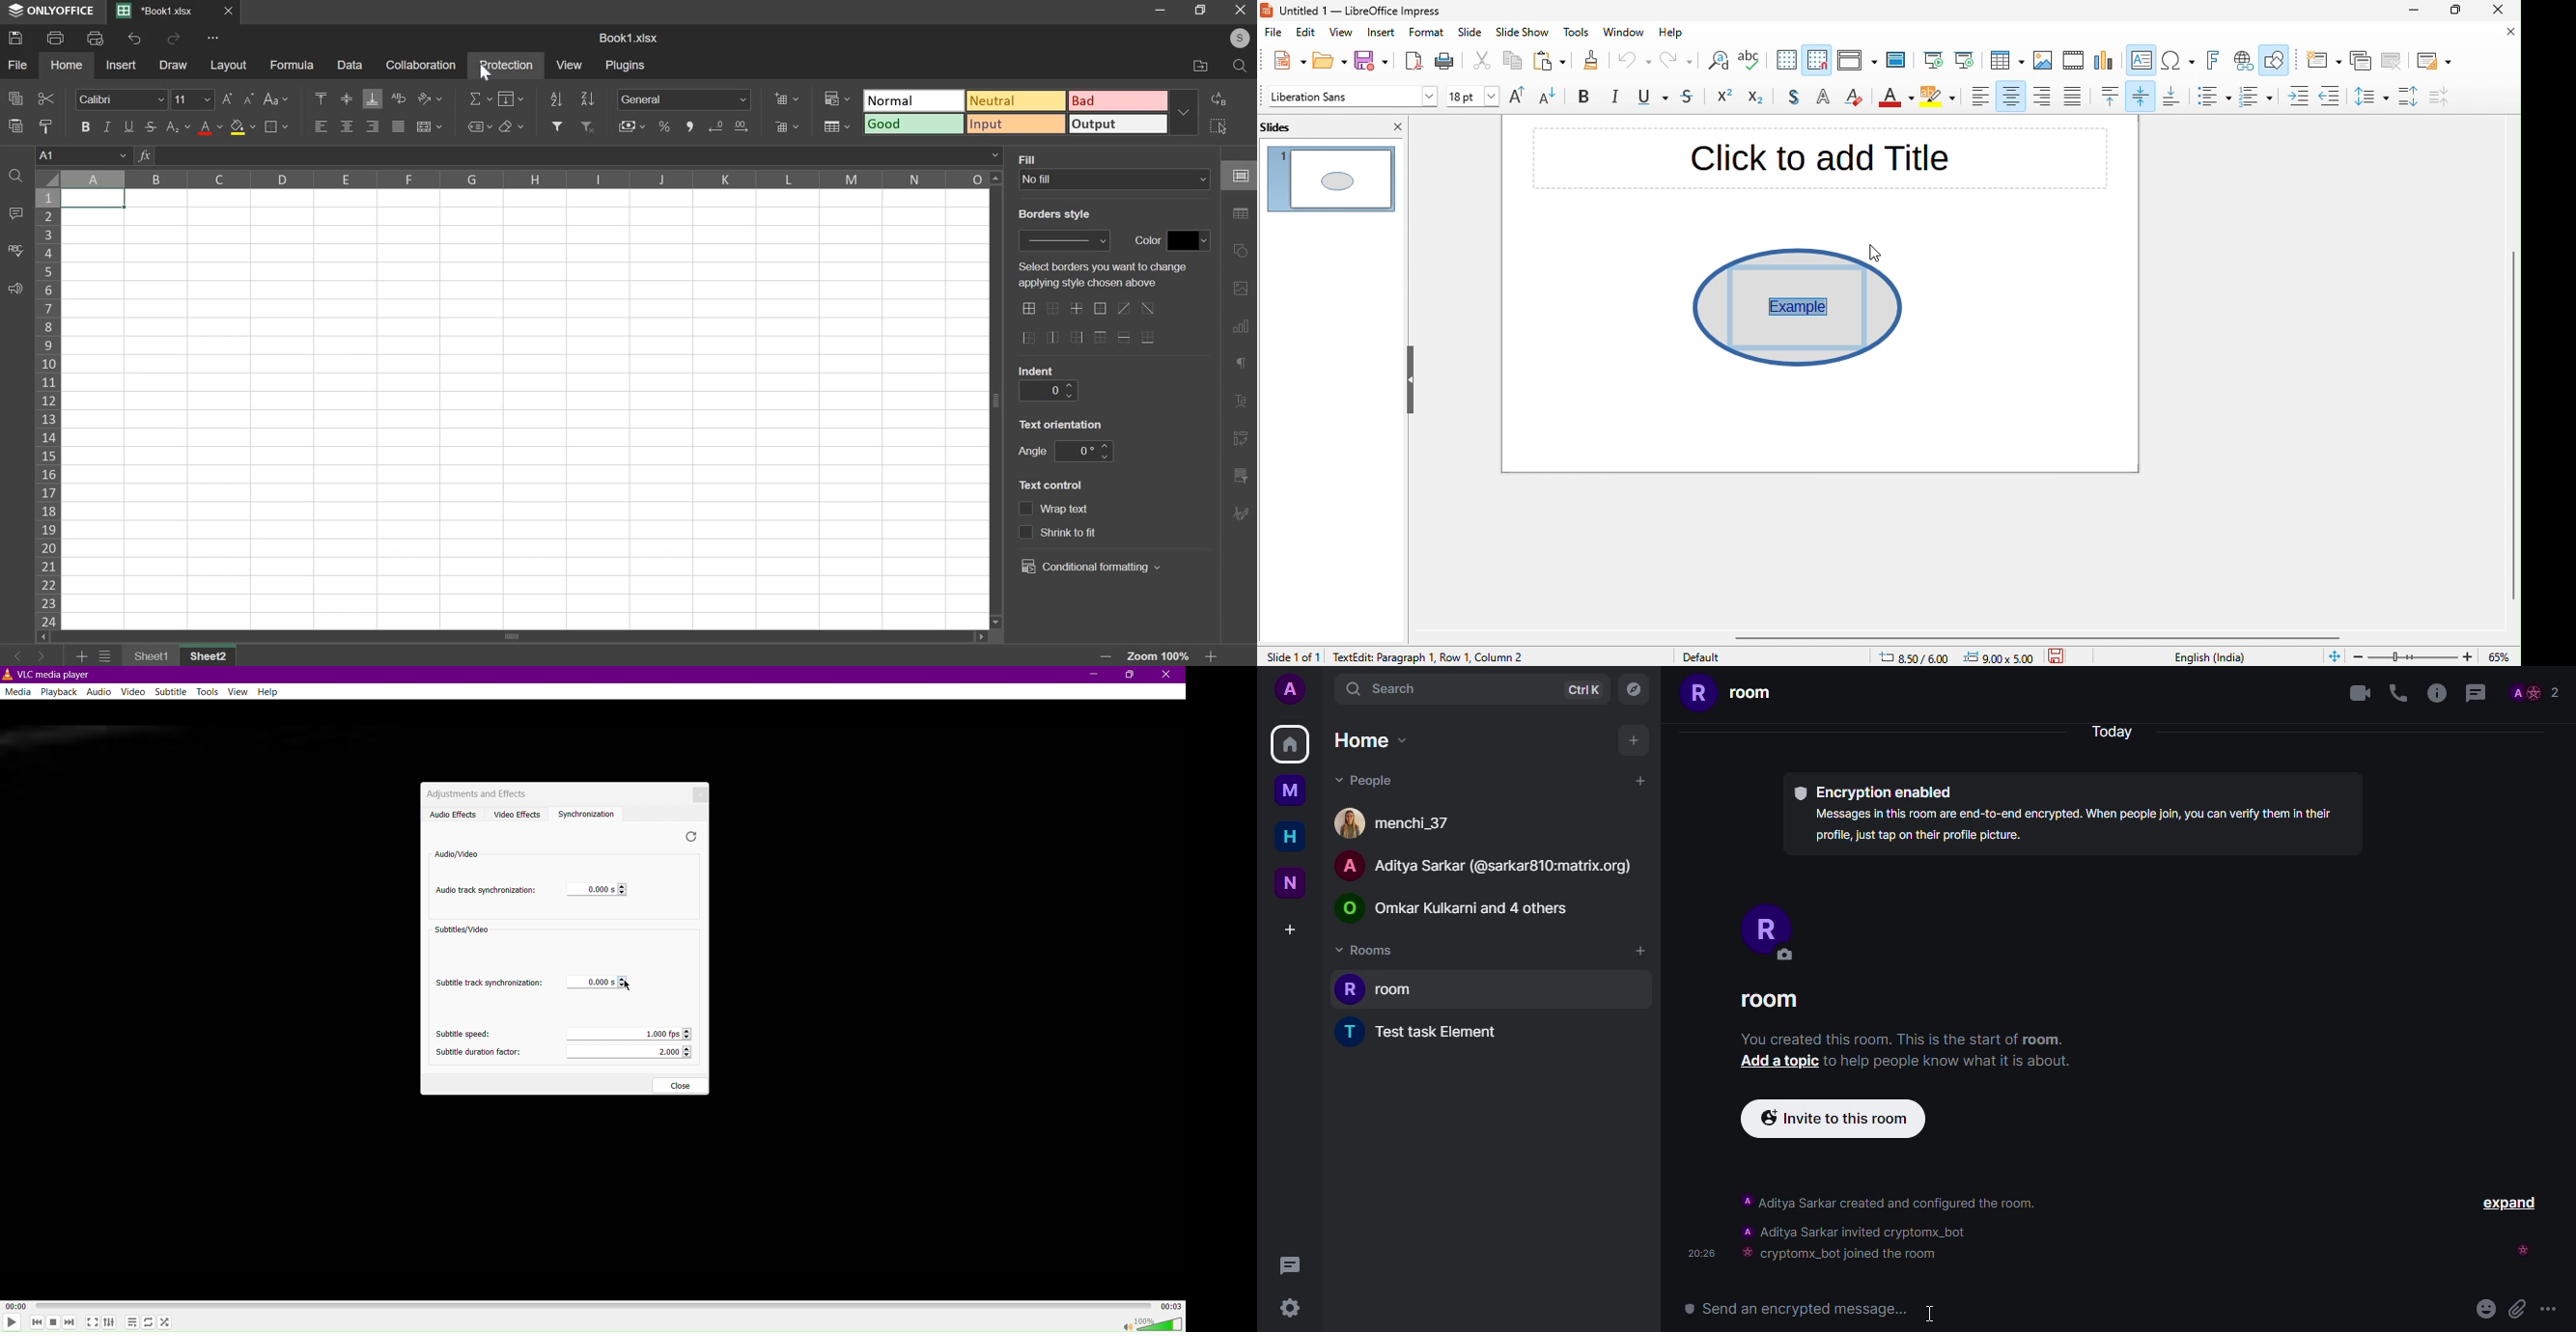  Describe the element at coordinates (1145, 241) in the screenshot. I see `color` at that location.